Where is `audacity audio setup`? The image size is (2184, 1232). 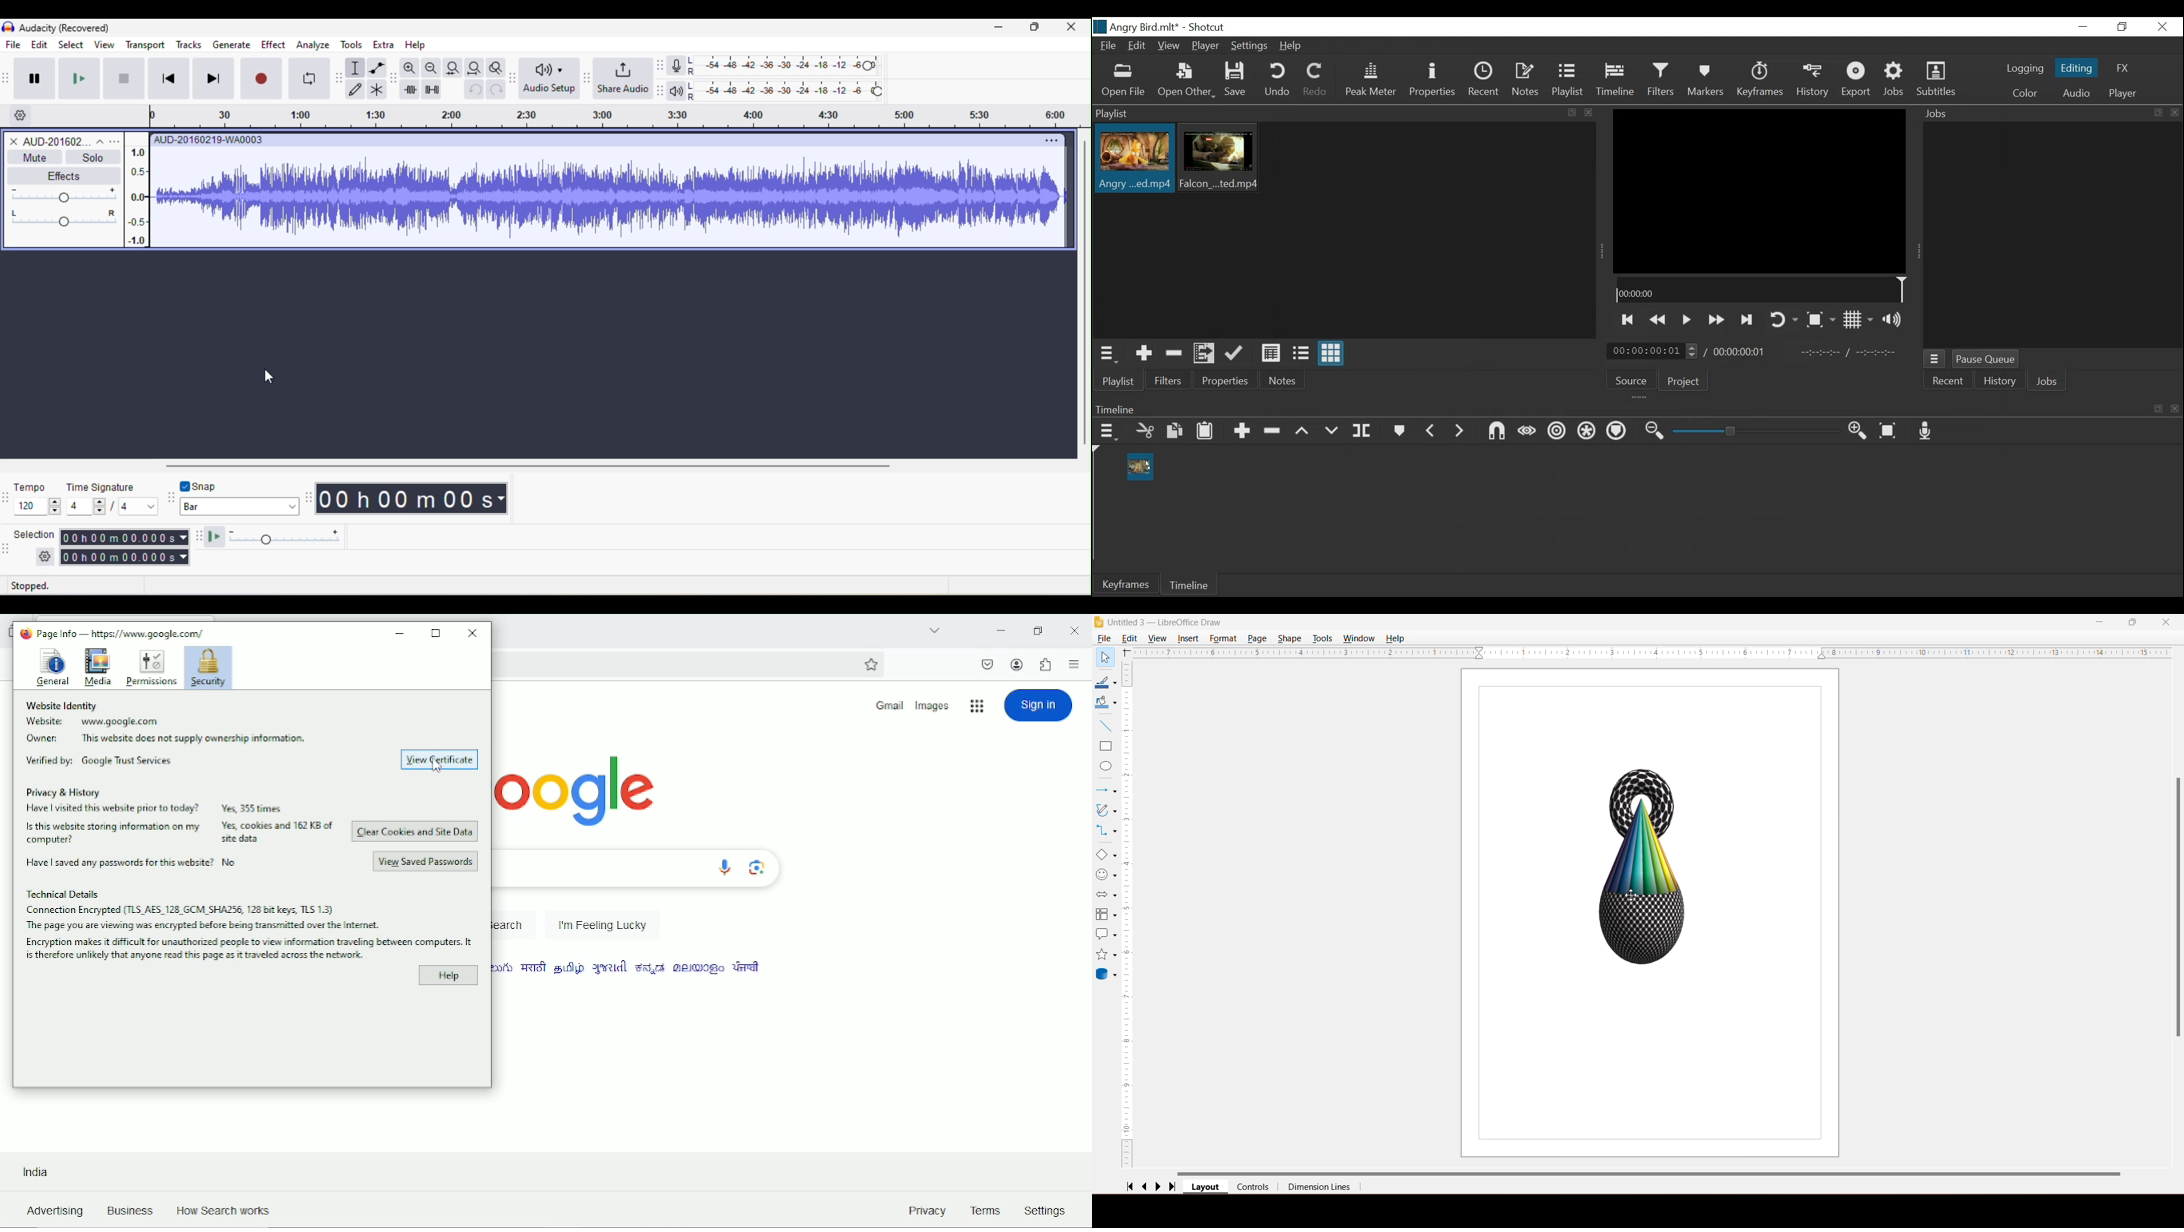 audacity audio setup is located at coordinates (515, 76).